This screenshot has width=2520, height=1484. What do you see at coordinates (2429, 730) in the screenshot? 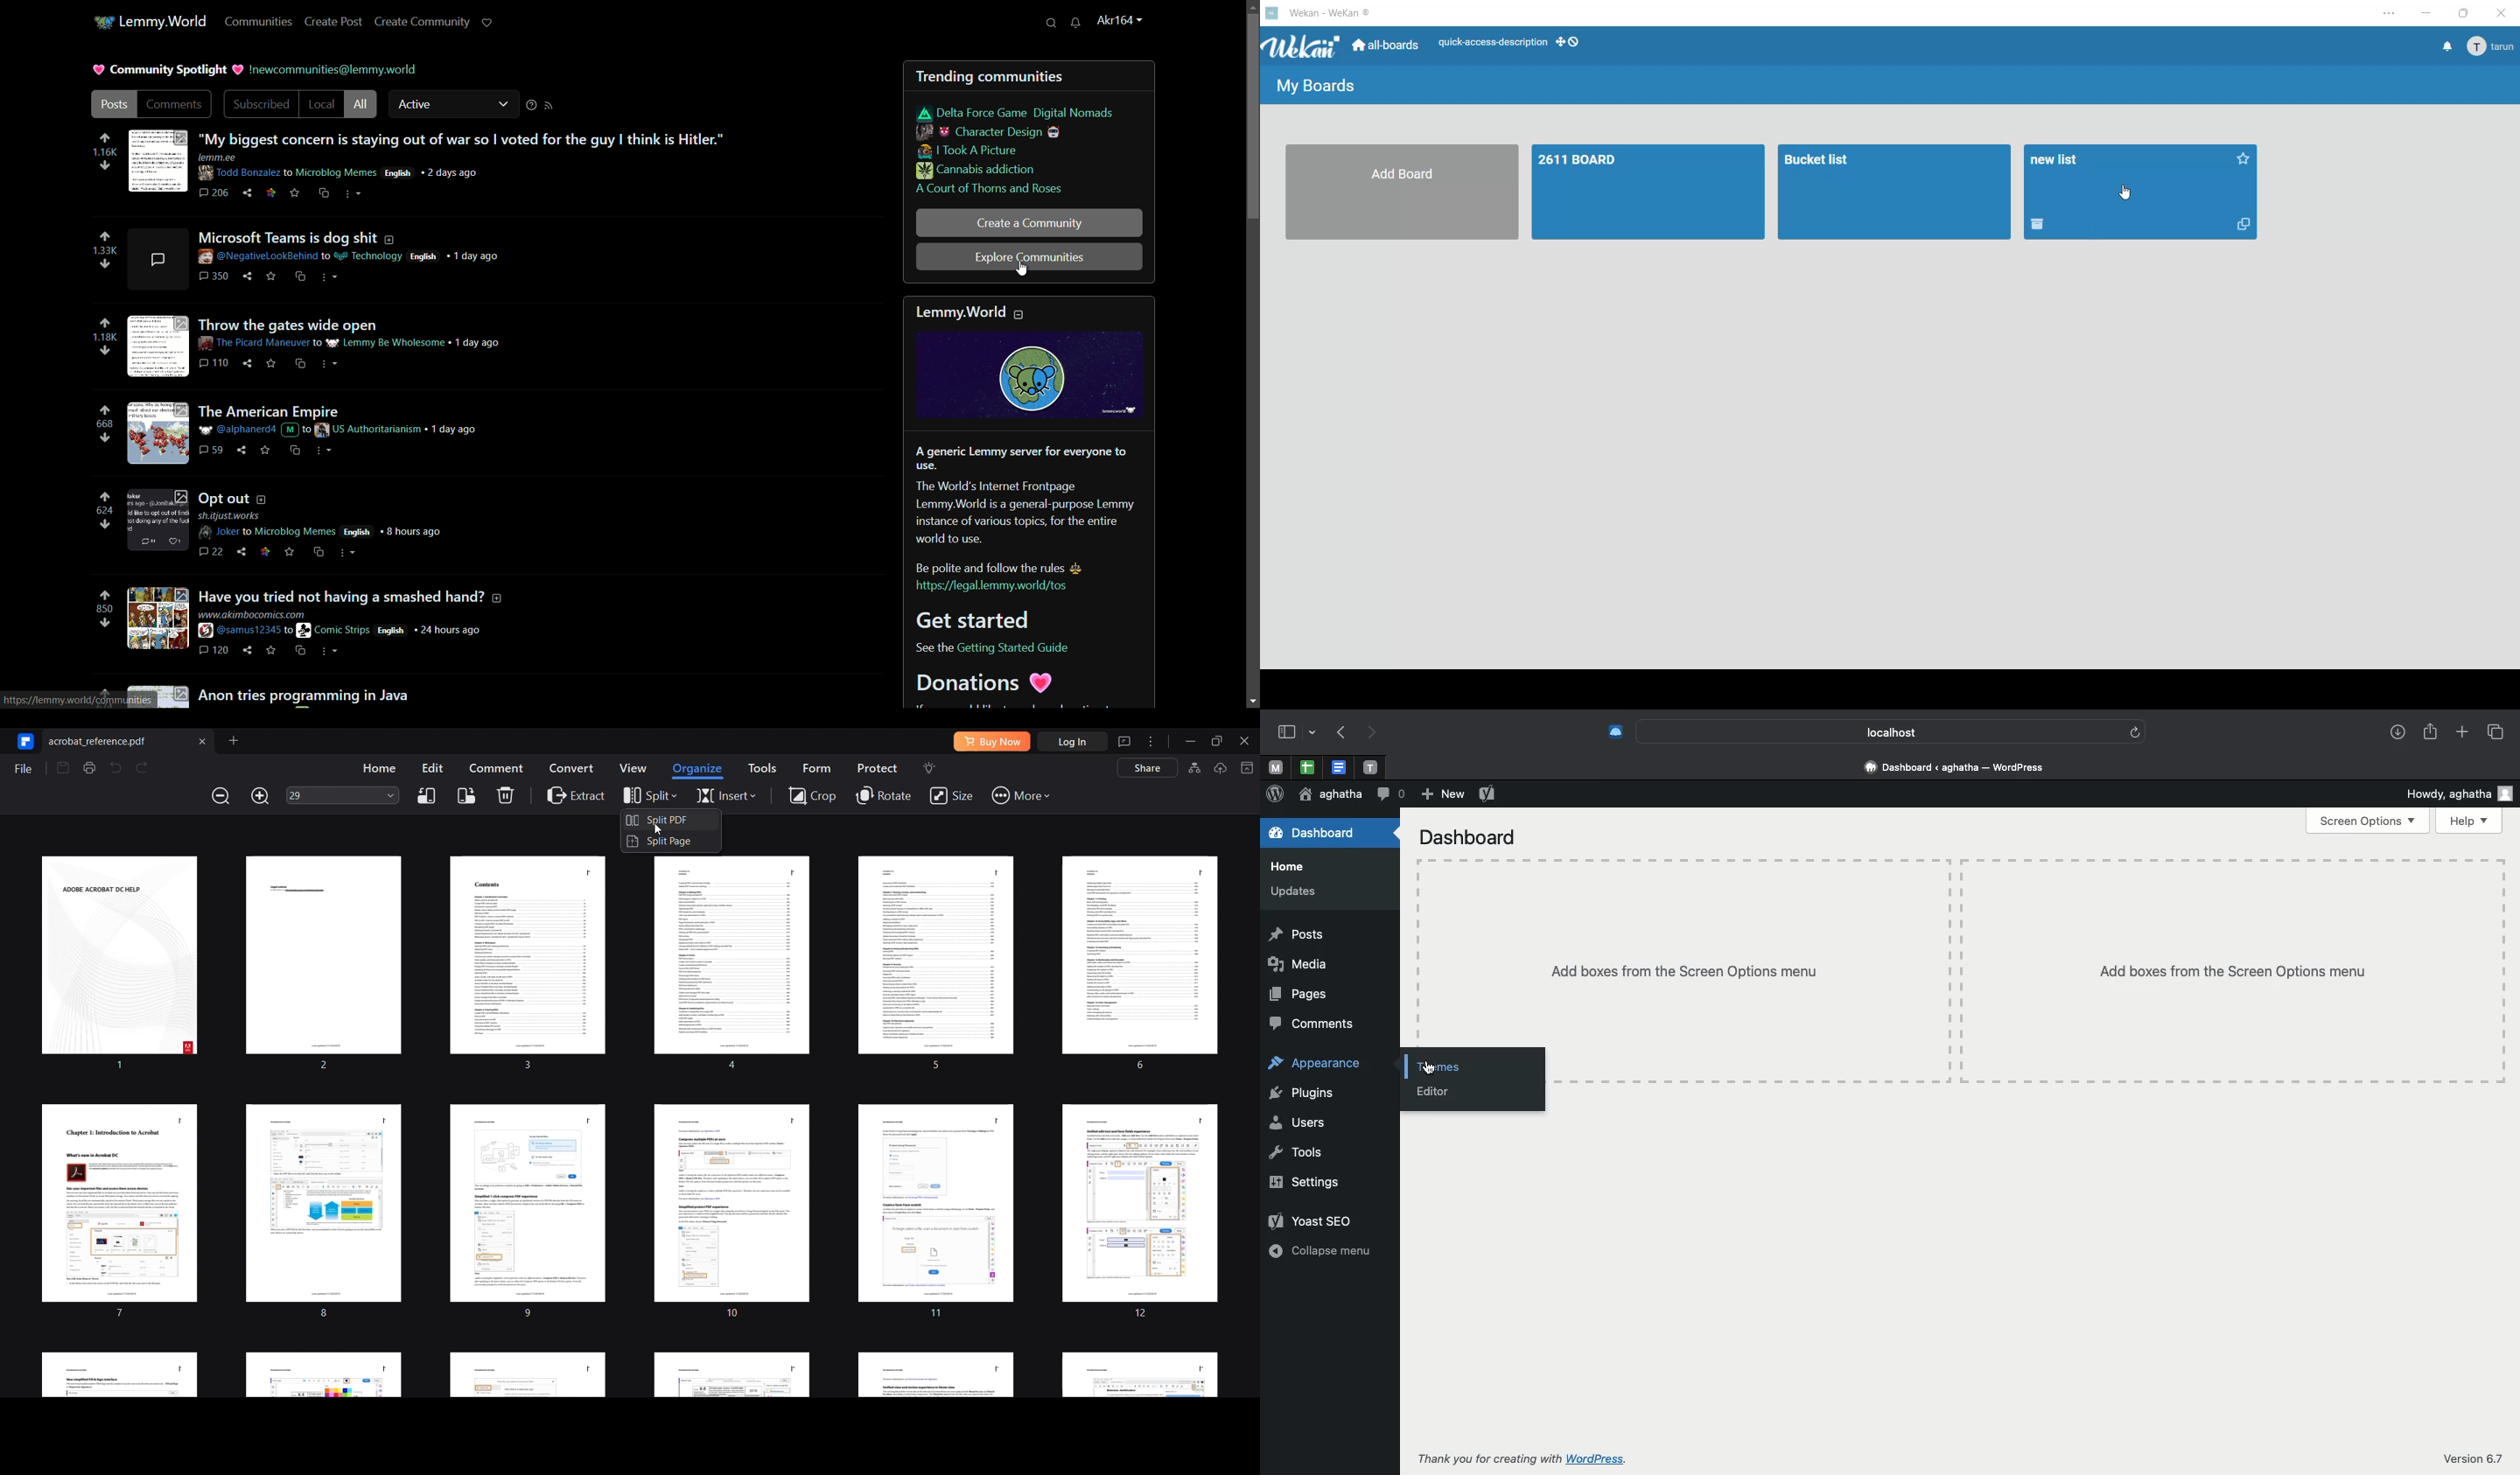
I see `Share` at bounding box center [2429, 730].